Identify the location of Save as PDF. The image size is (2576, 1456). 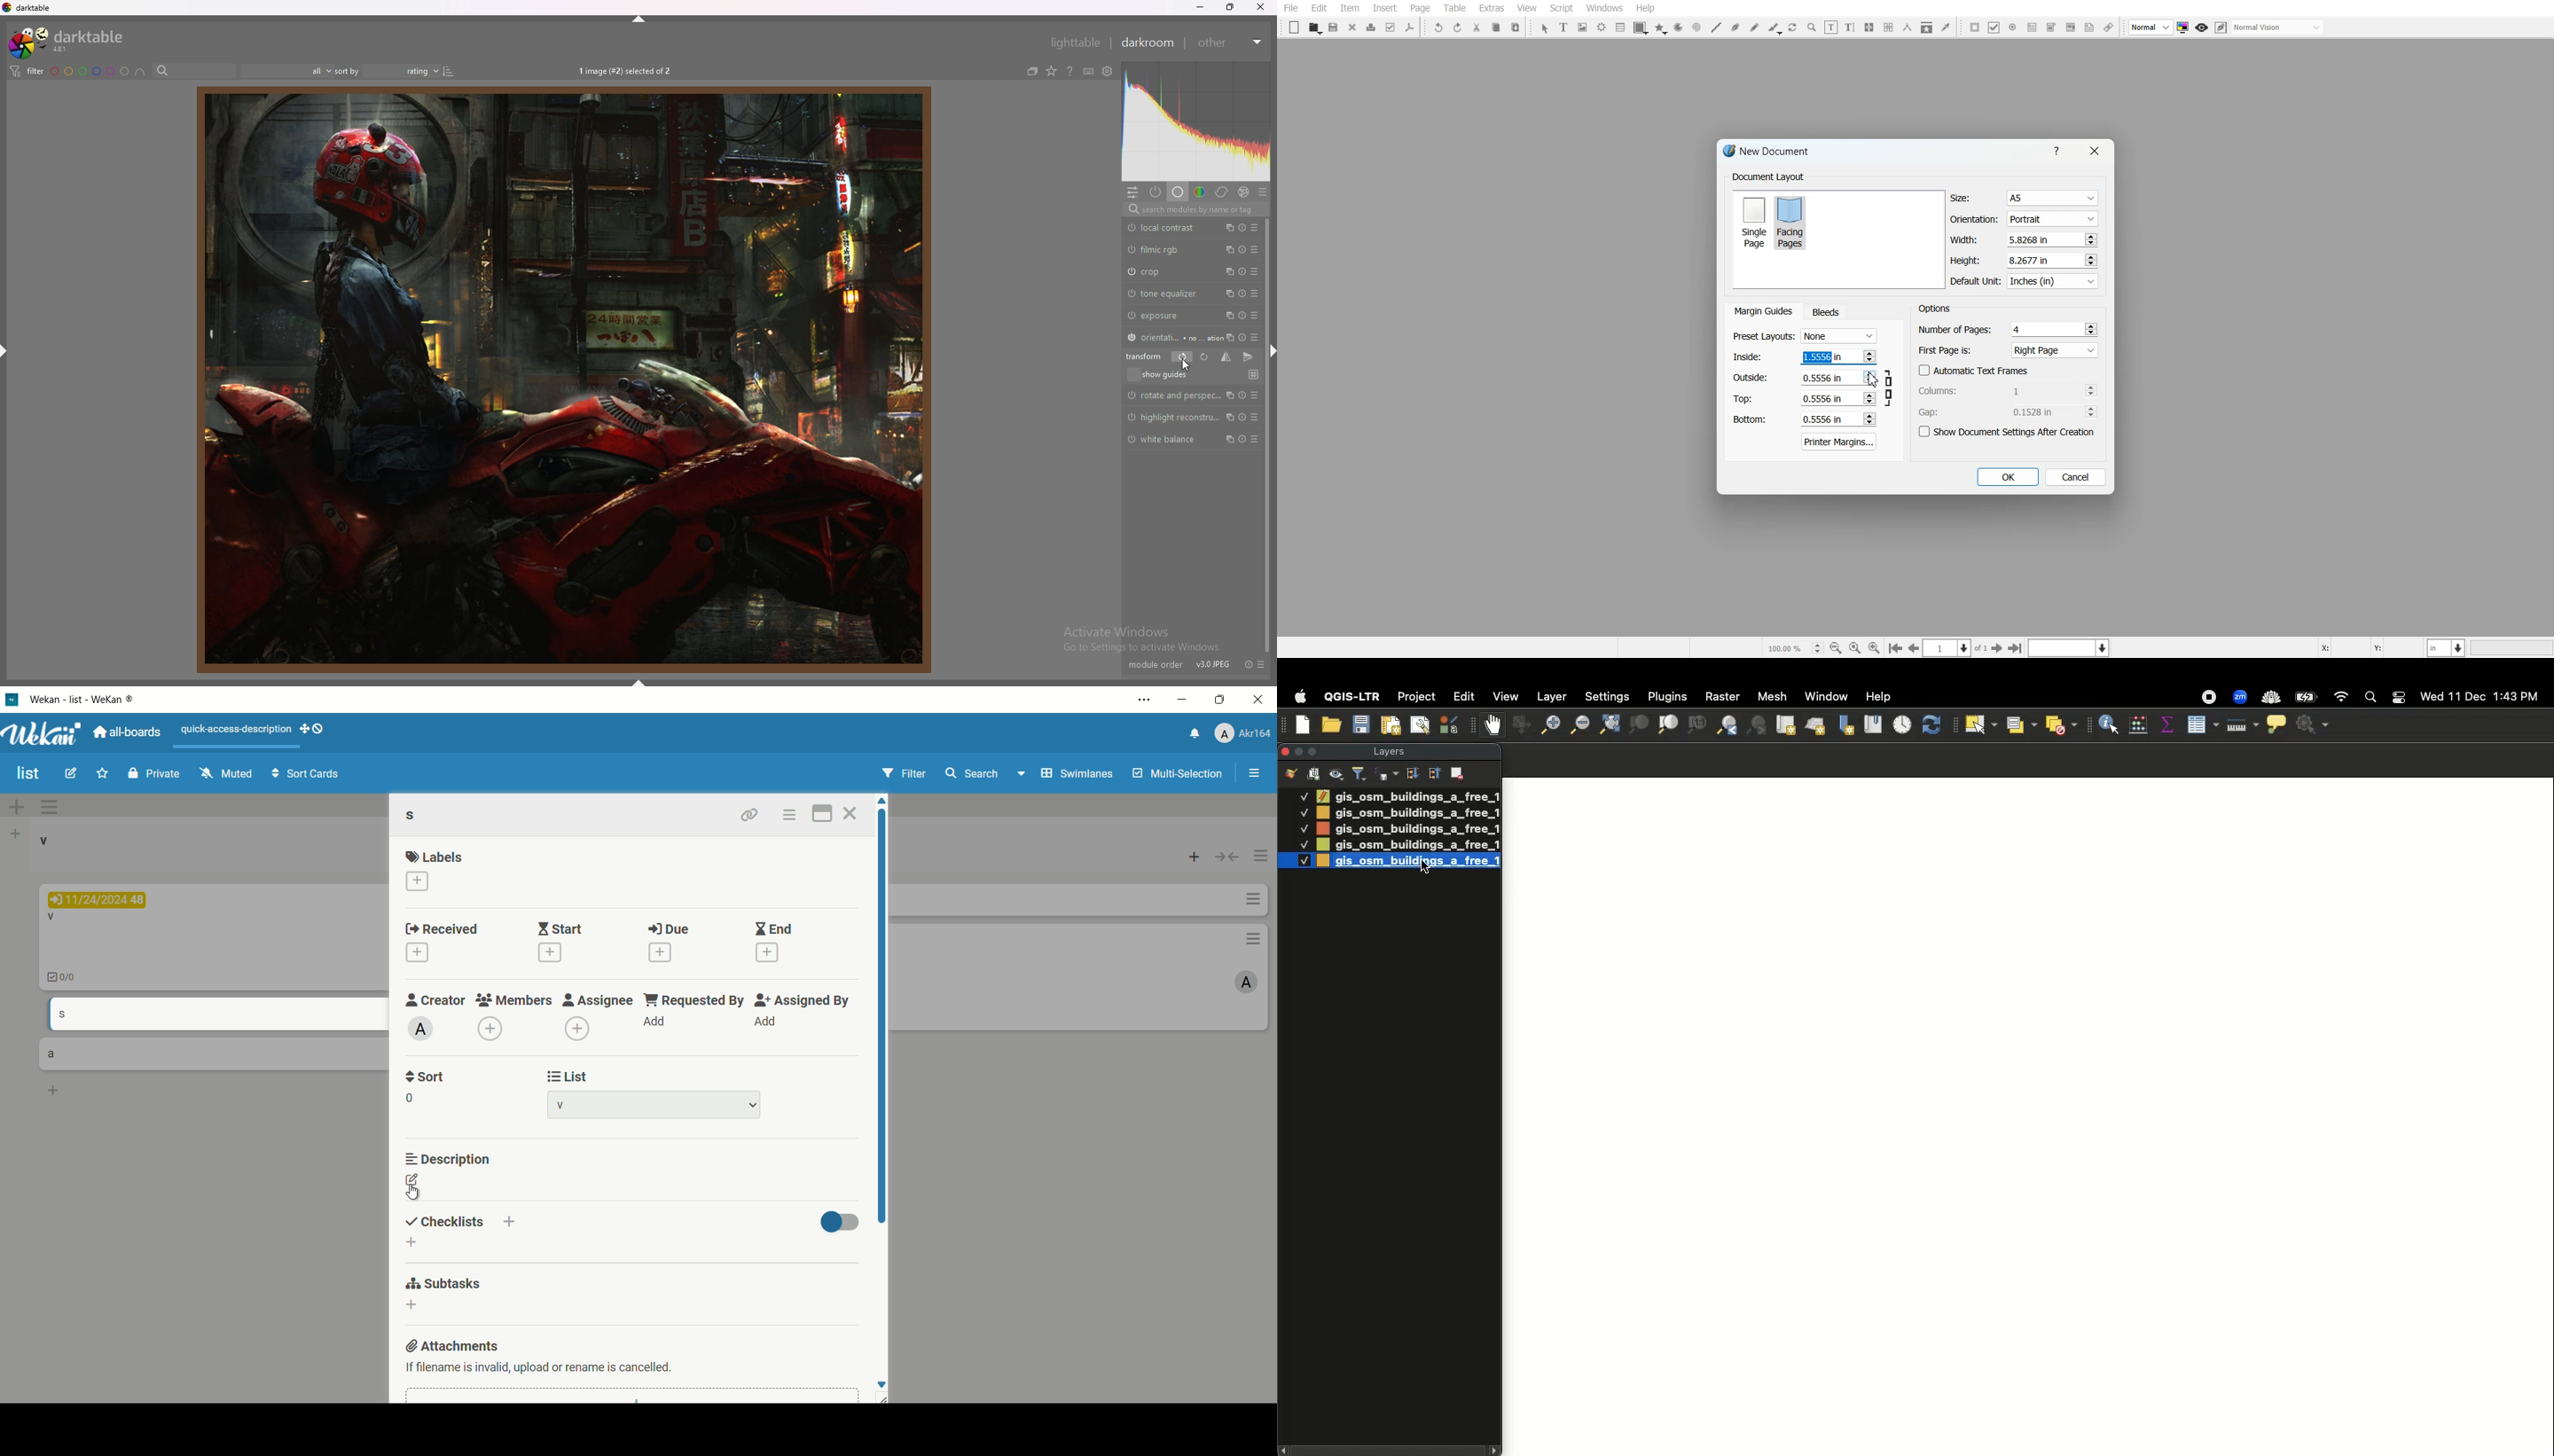
(1410, 27).